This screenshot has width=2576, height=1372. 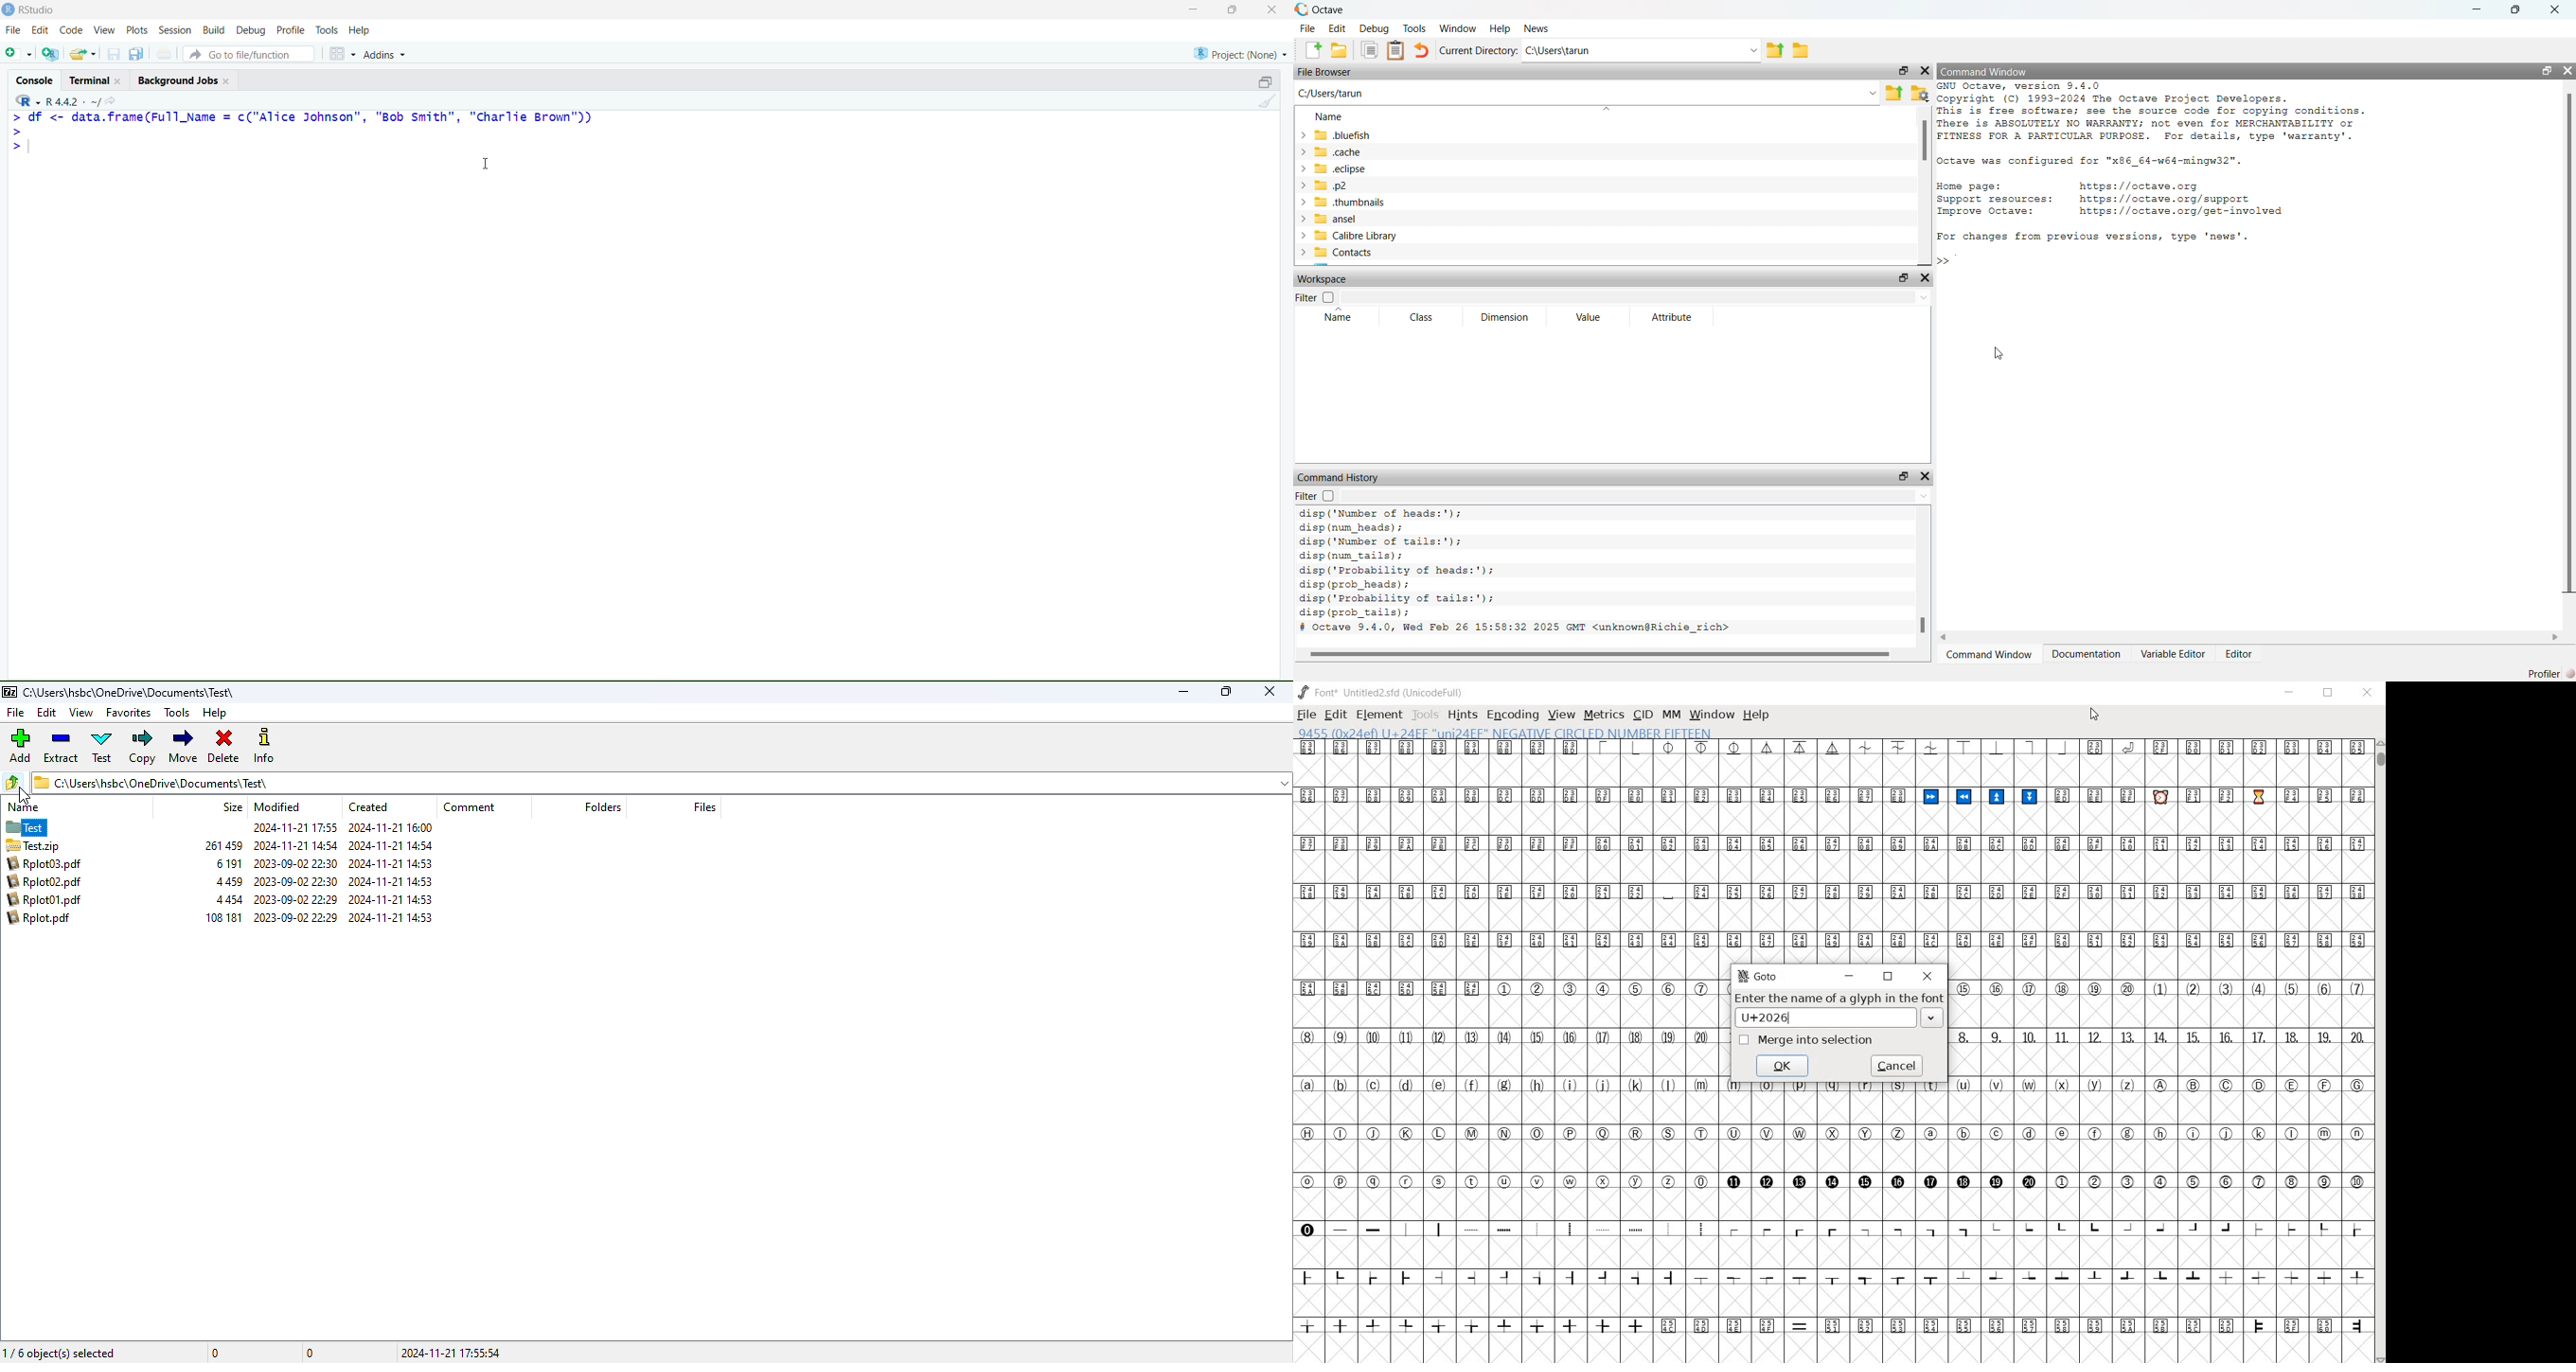 I want to click on add, so click(x=19, y=745).